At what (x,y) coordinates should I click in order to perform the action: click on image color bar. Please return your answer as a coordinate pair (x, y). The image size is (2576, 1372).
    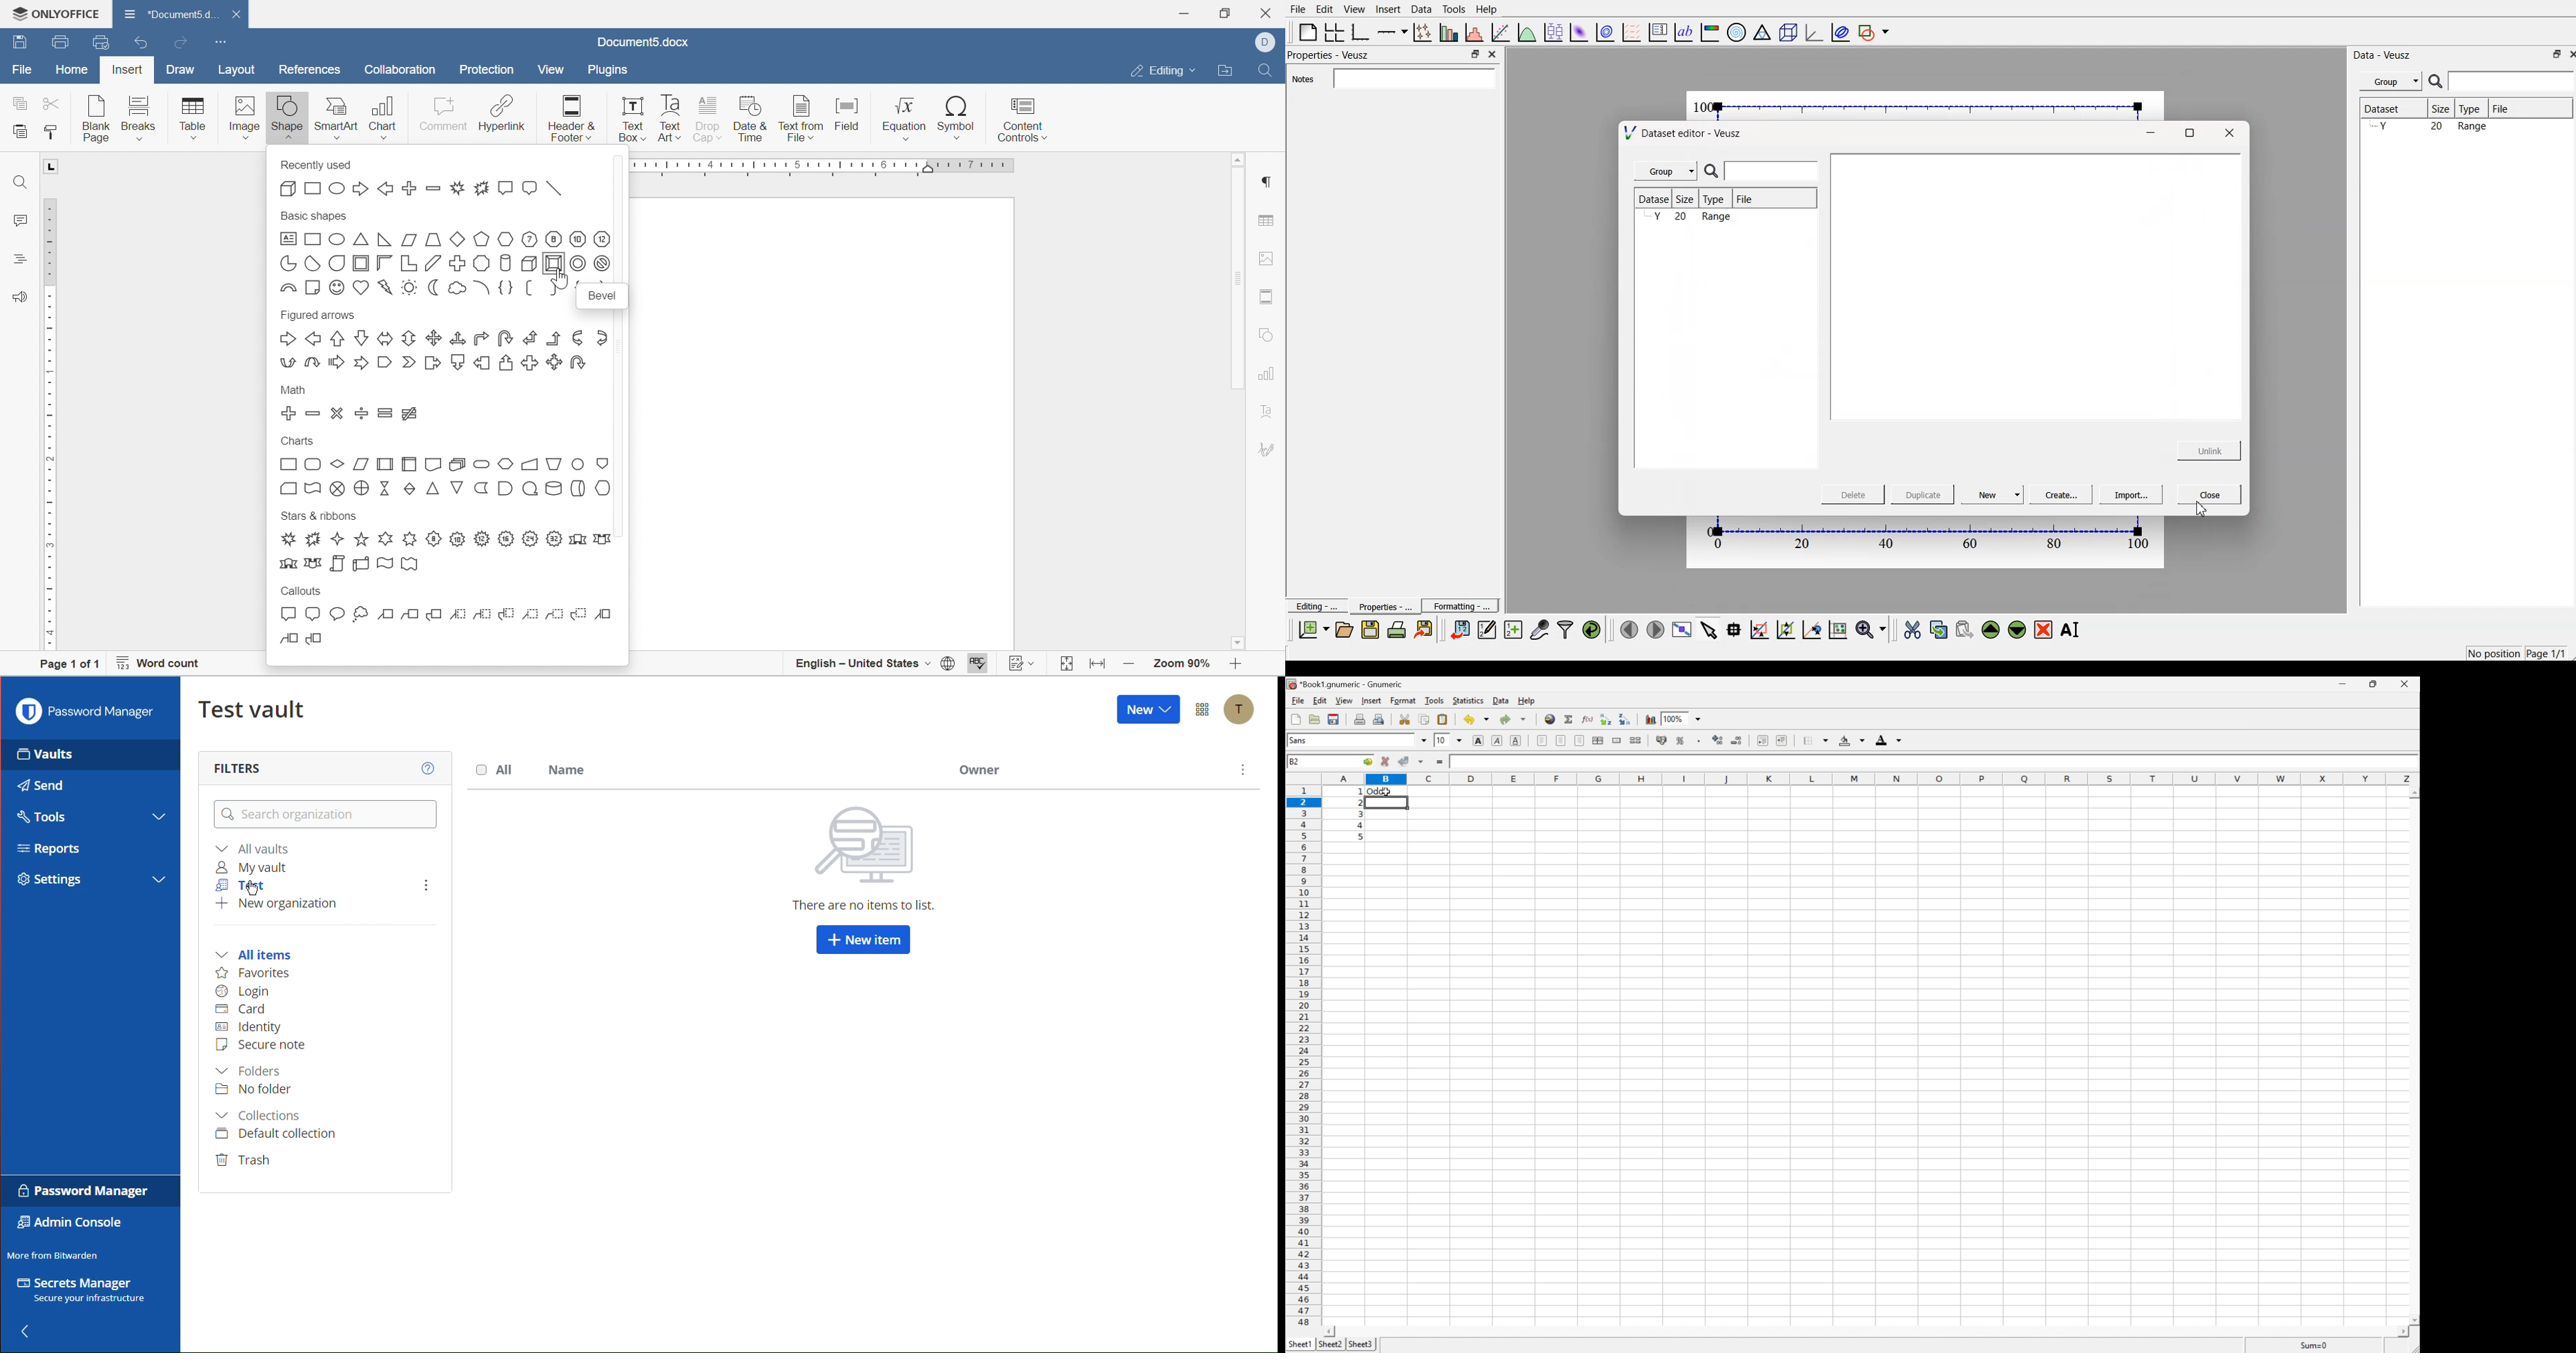
    Looking at the image, I should click on (1711, 31).